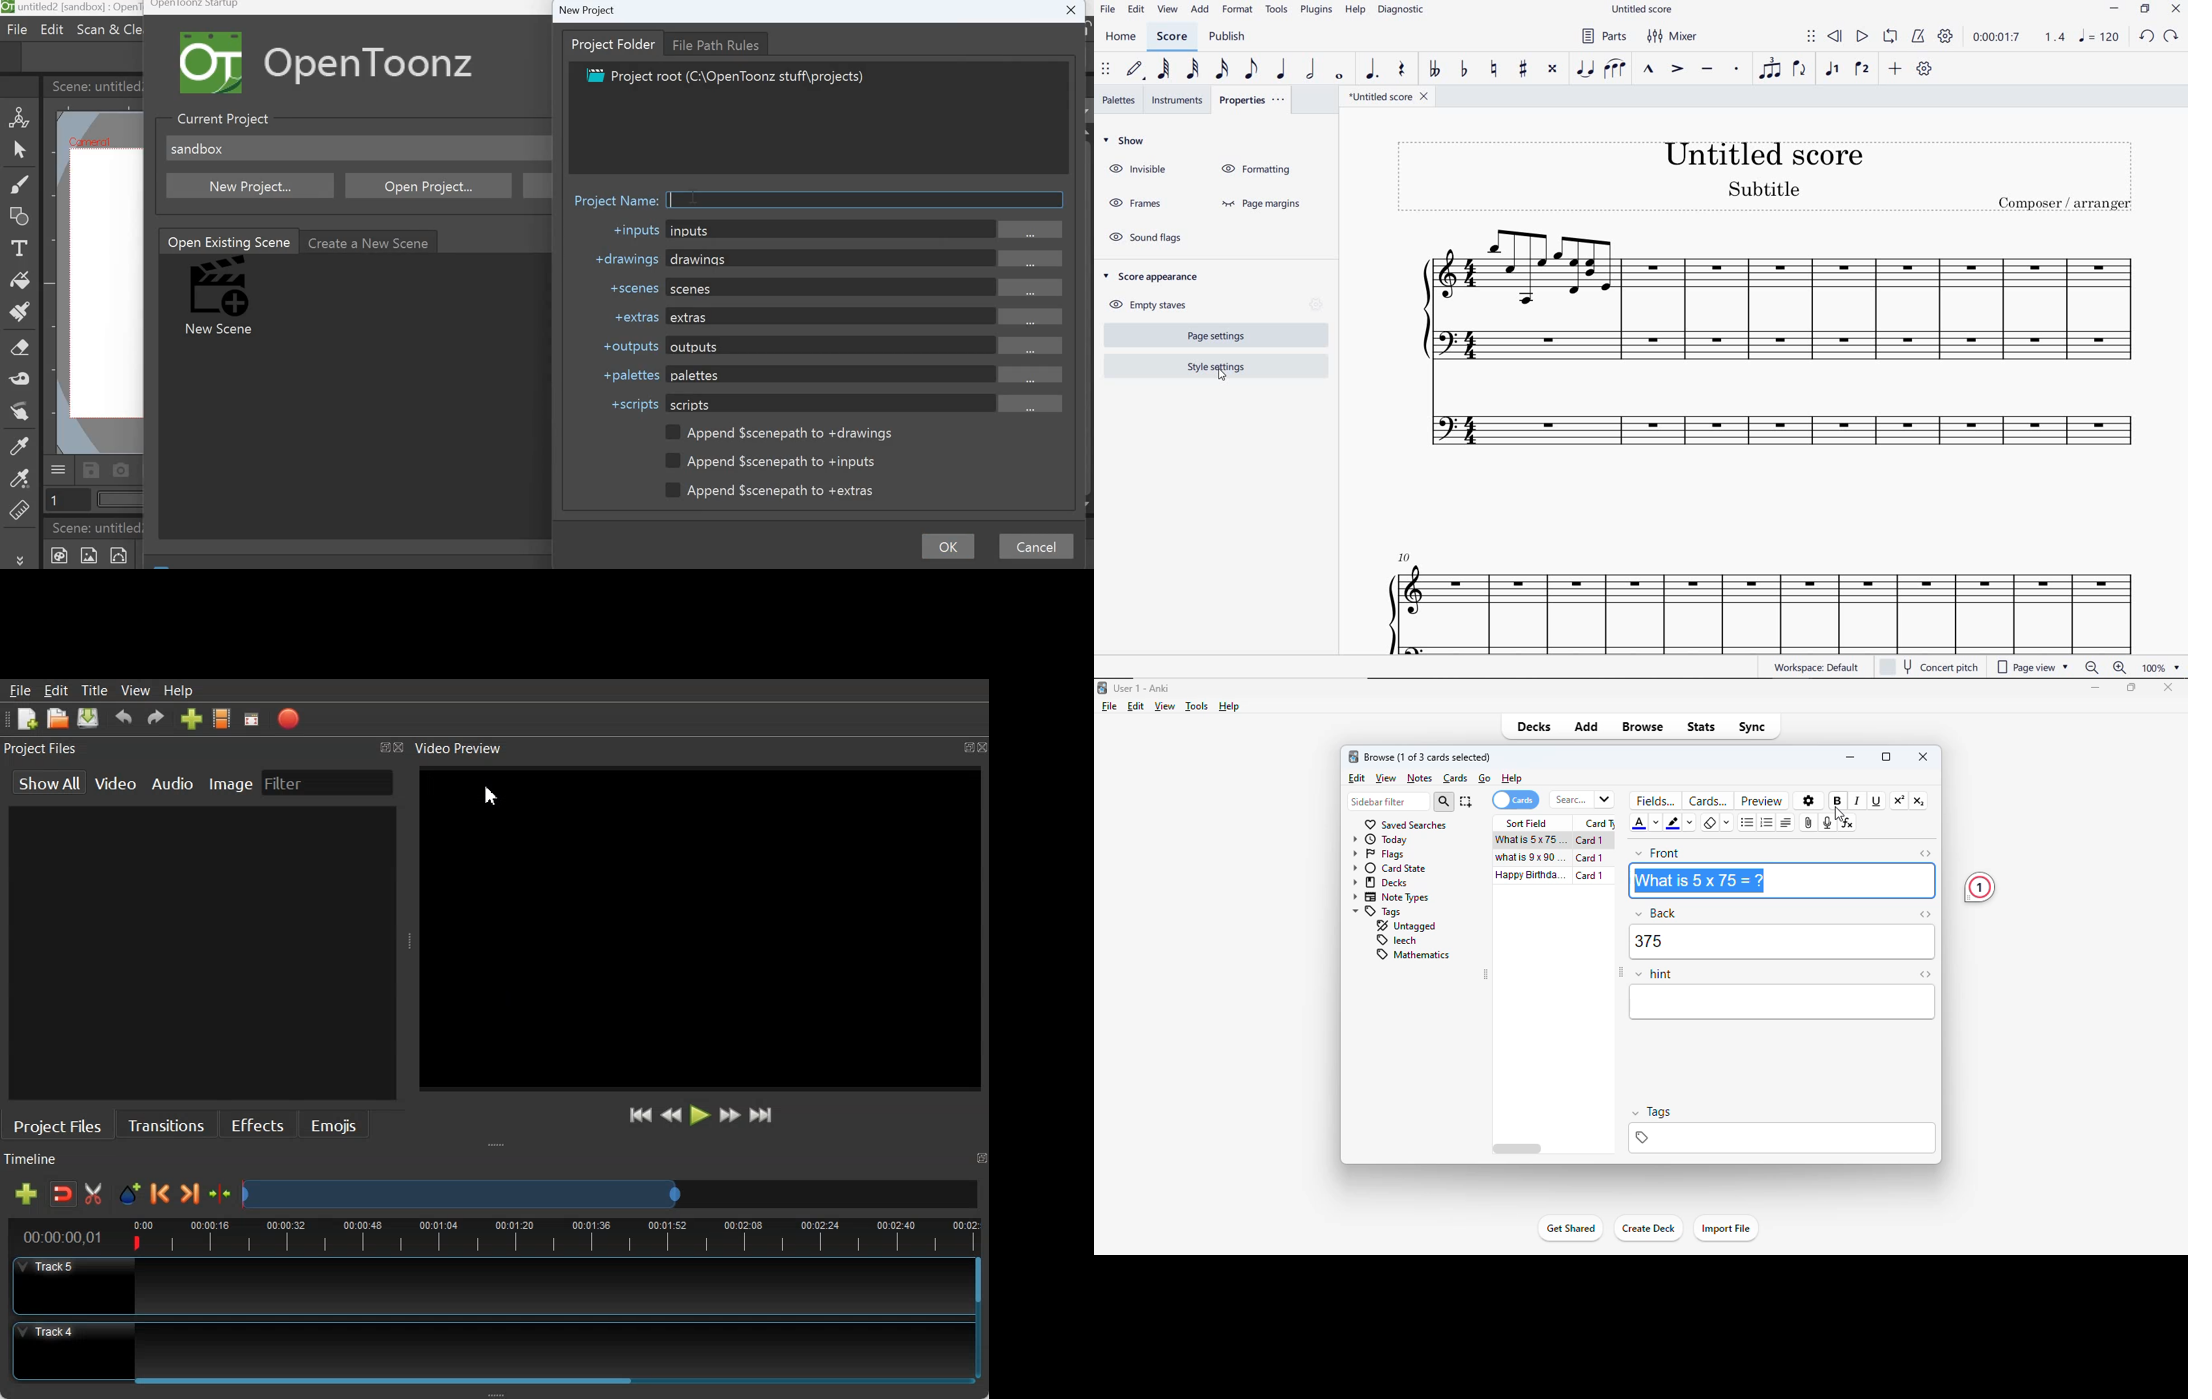 The height and width of the screenshot is (1400, 2212). I want to click on User 1 - Anki, so click(1142, 688).